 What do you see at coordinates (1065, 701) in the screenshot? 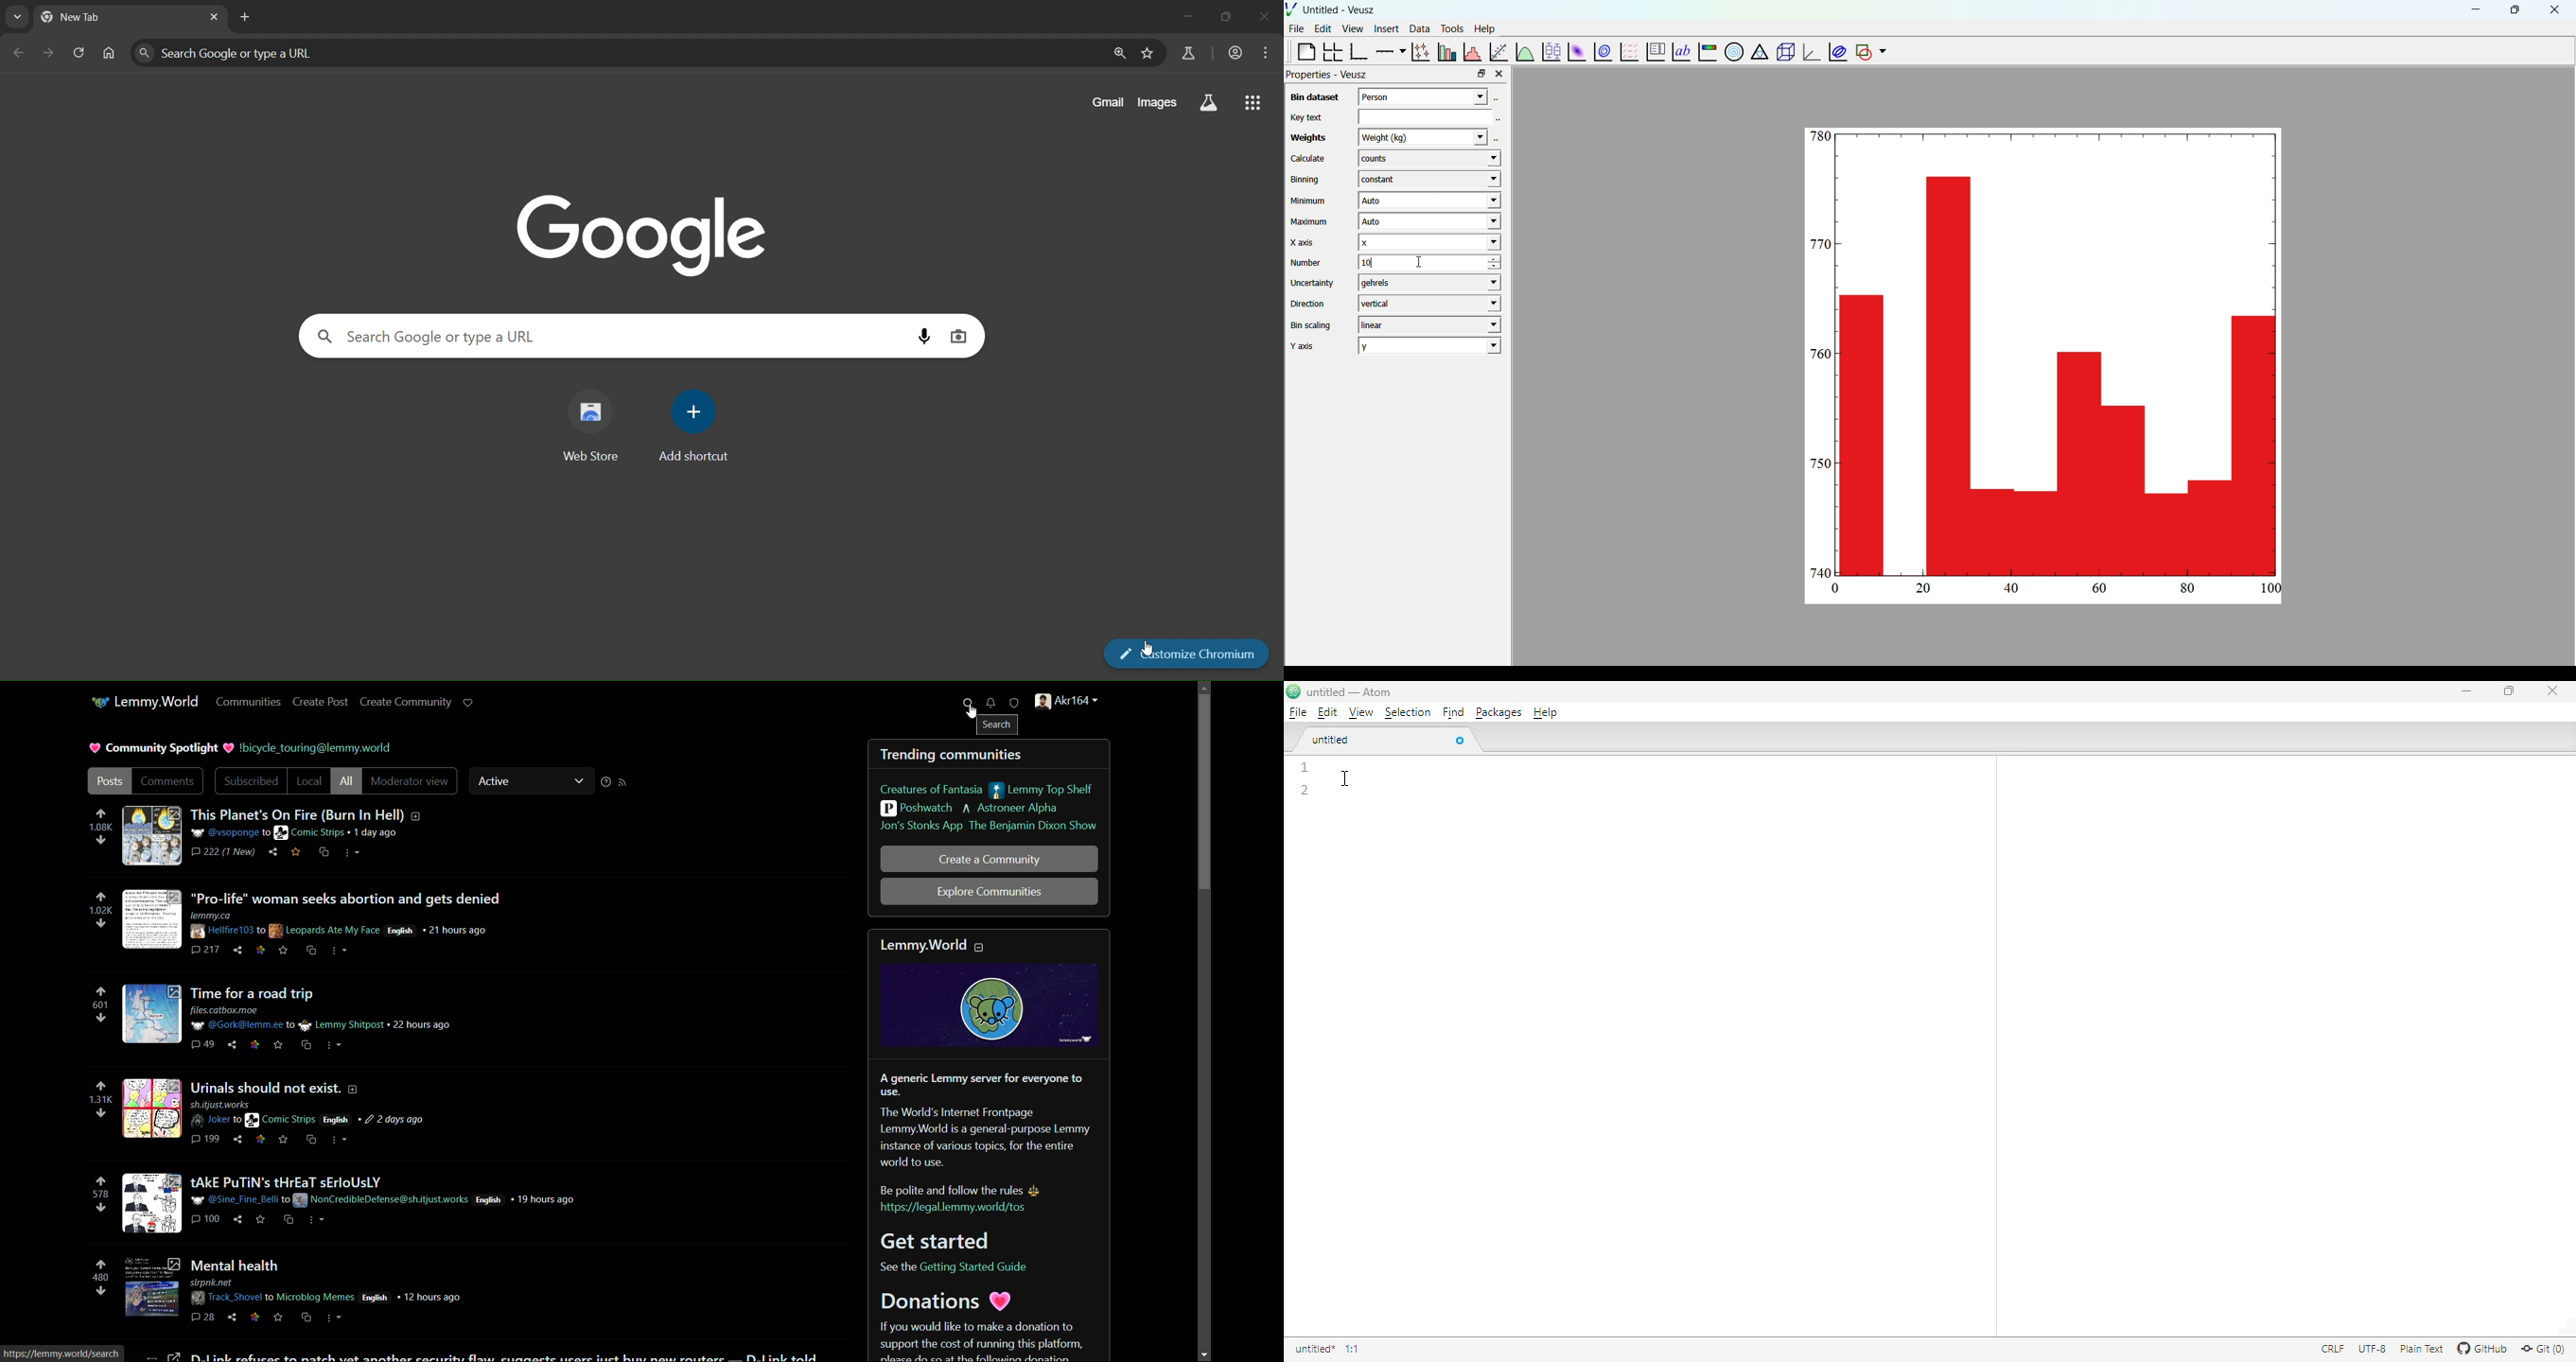
I see `profile` at bounding box center [1065, 701].